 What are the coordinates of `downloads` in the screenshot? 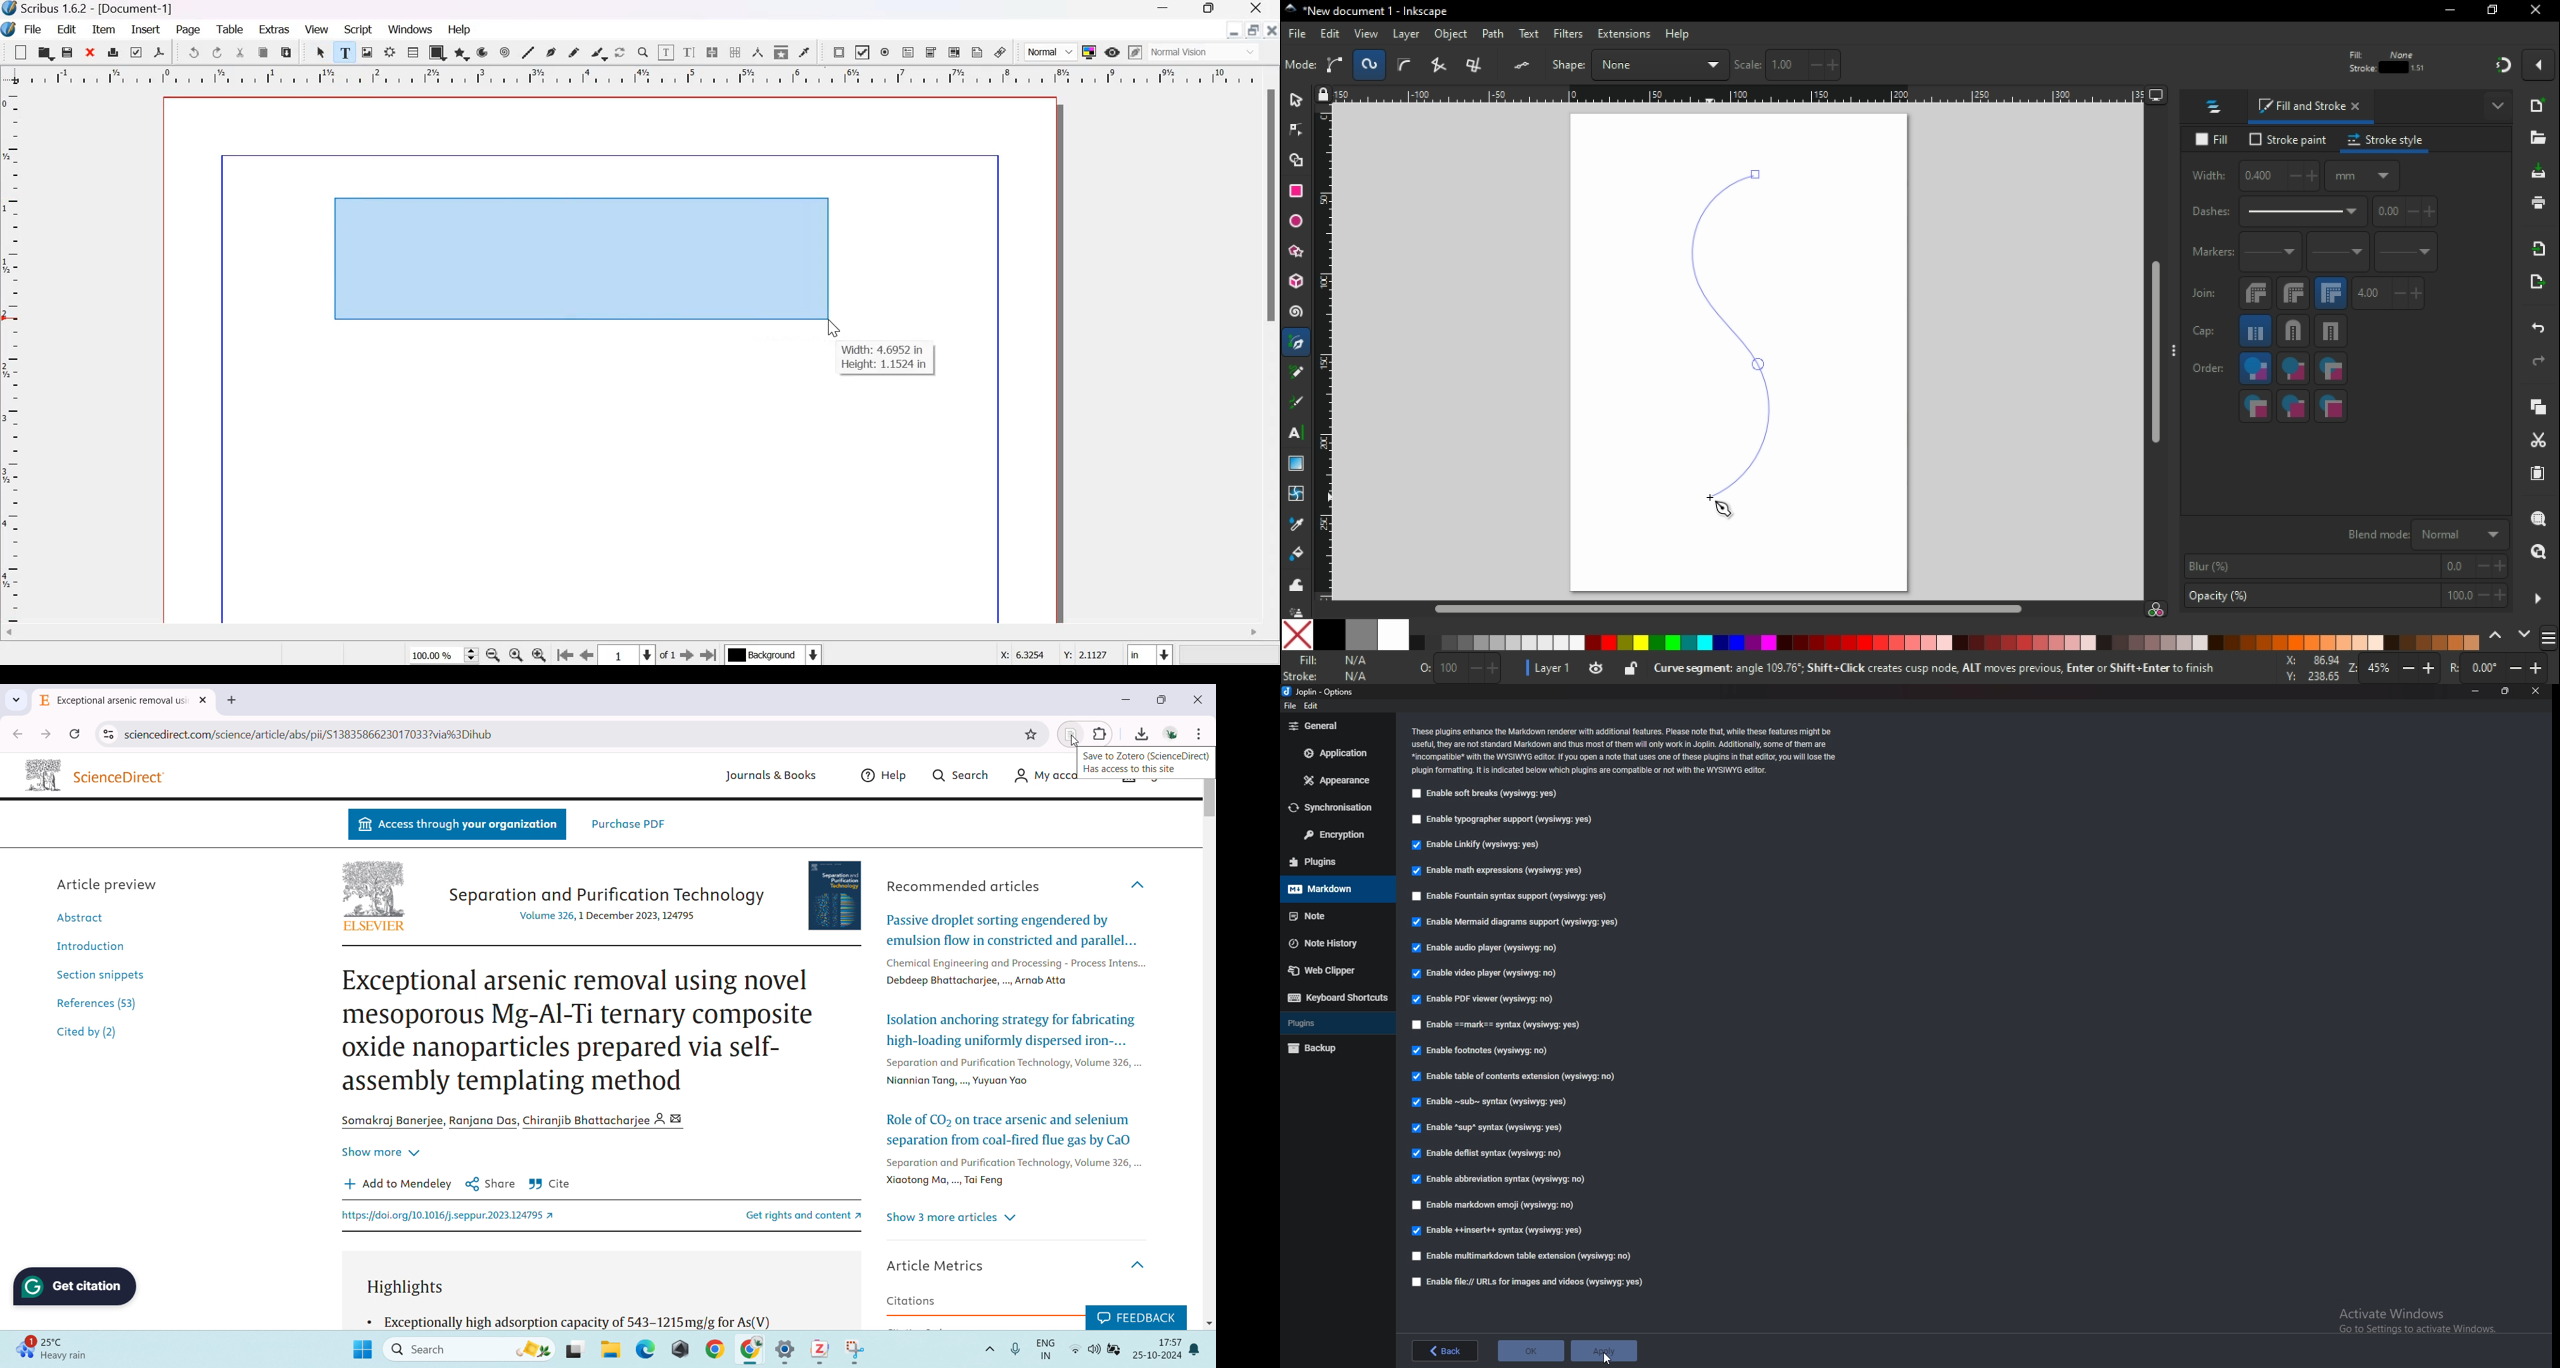 It's located at (1141, 733).